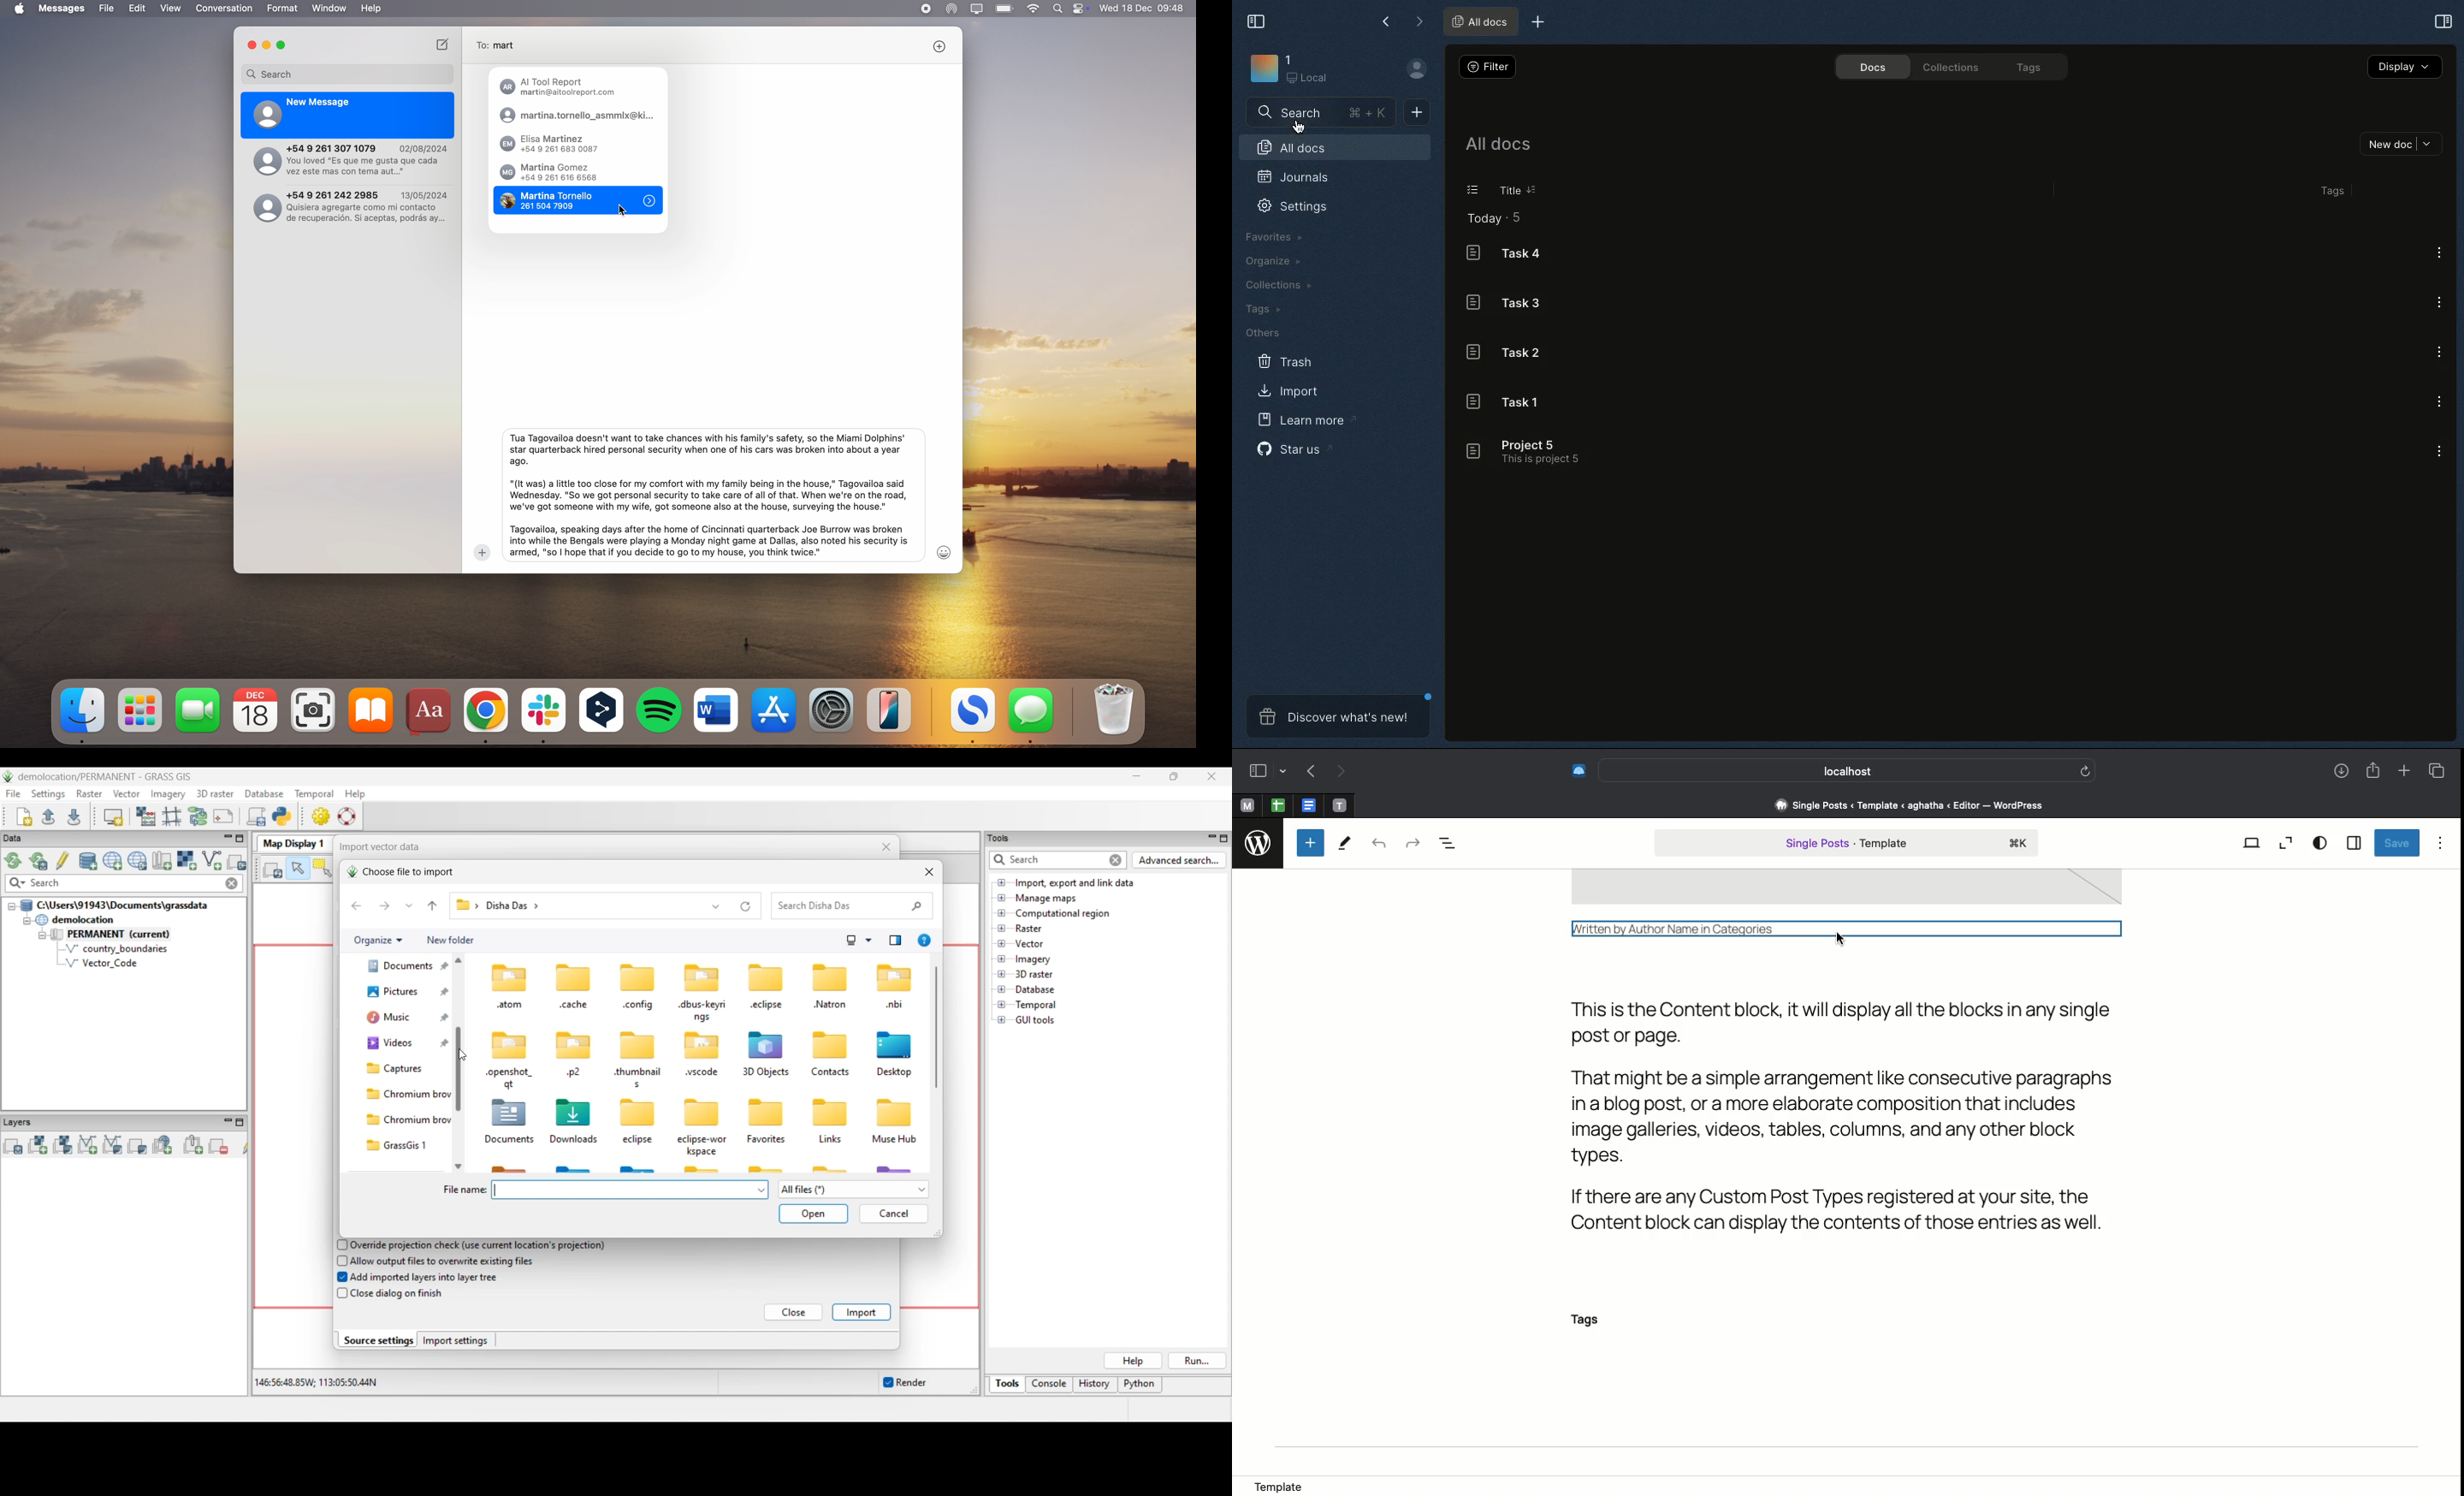  Describe the element at coordinates (1411, 842) in the screenshot. I see `Redo` at that location.